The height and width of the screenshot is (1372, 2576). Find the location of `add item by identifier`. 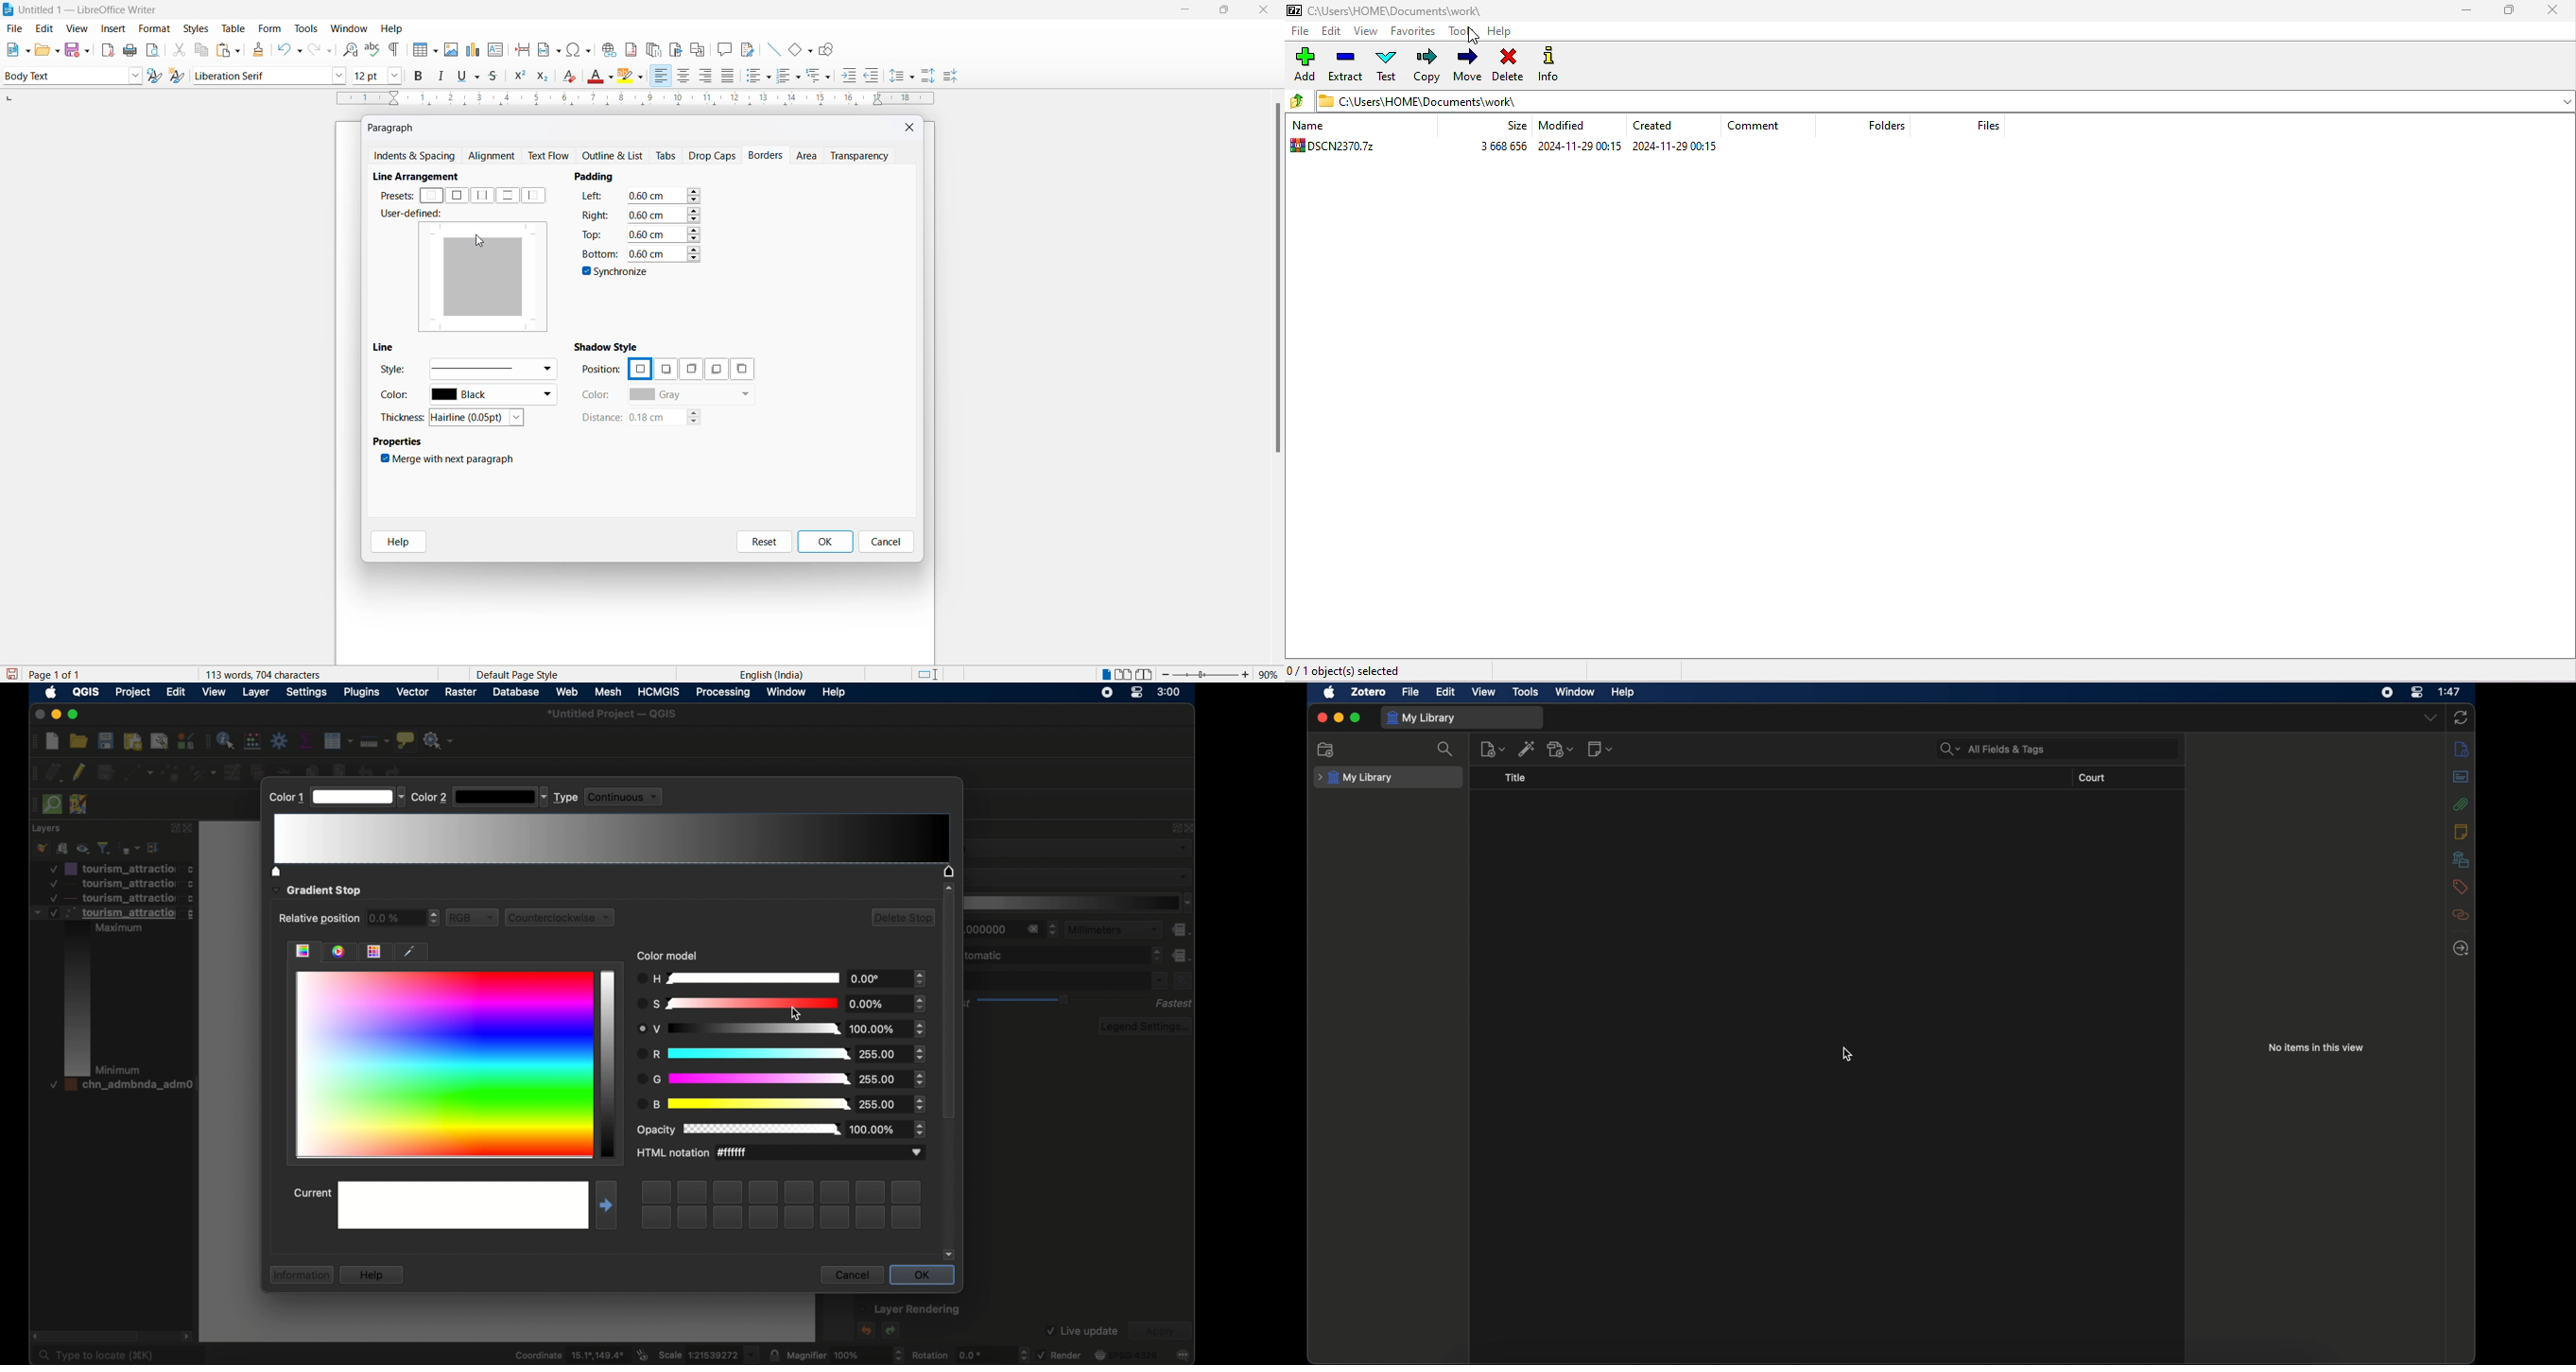

add item by identifier is located at coordinates (1527, 748).